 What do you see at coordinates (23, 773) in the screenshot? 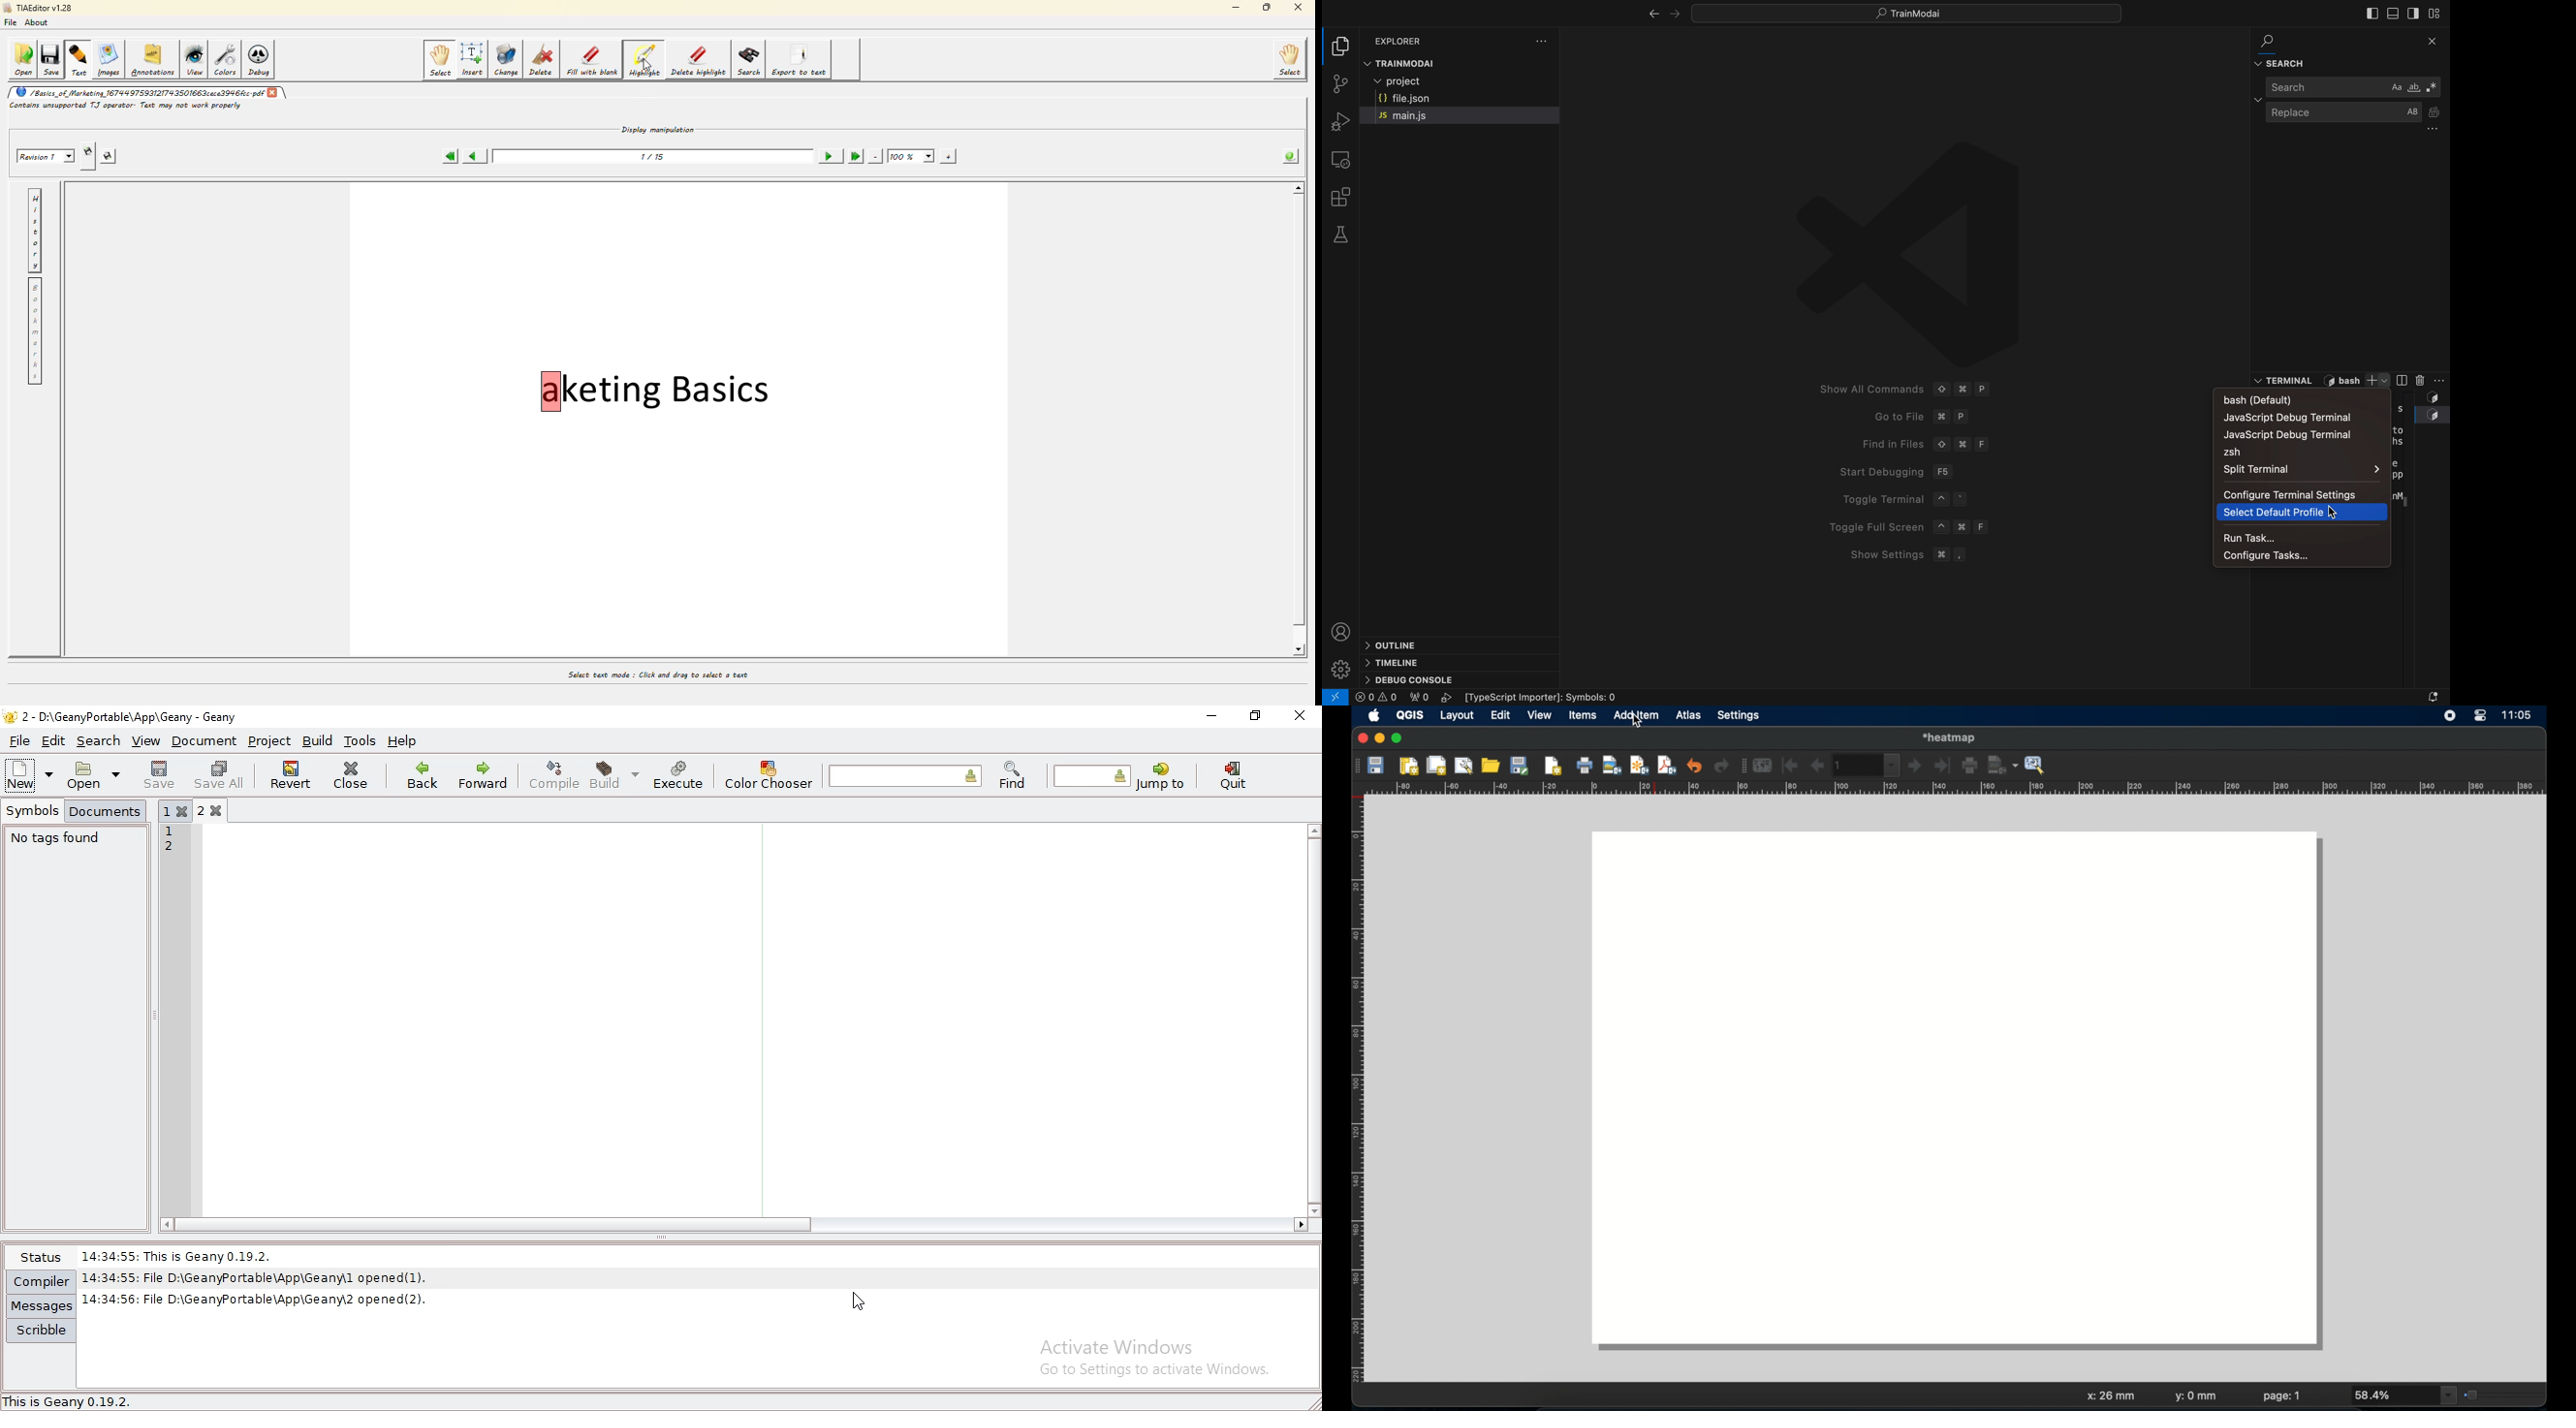
I see `new` at bounding box center [23, 773].